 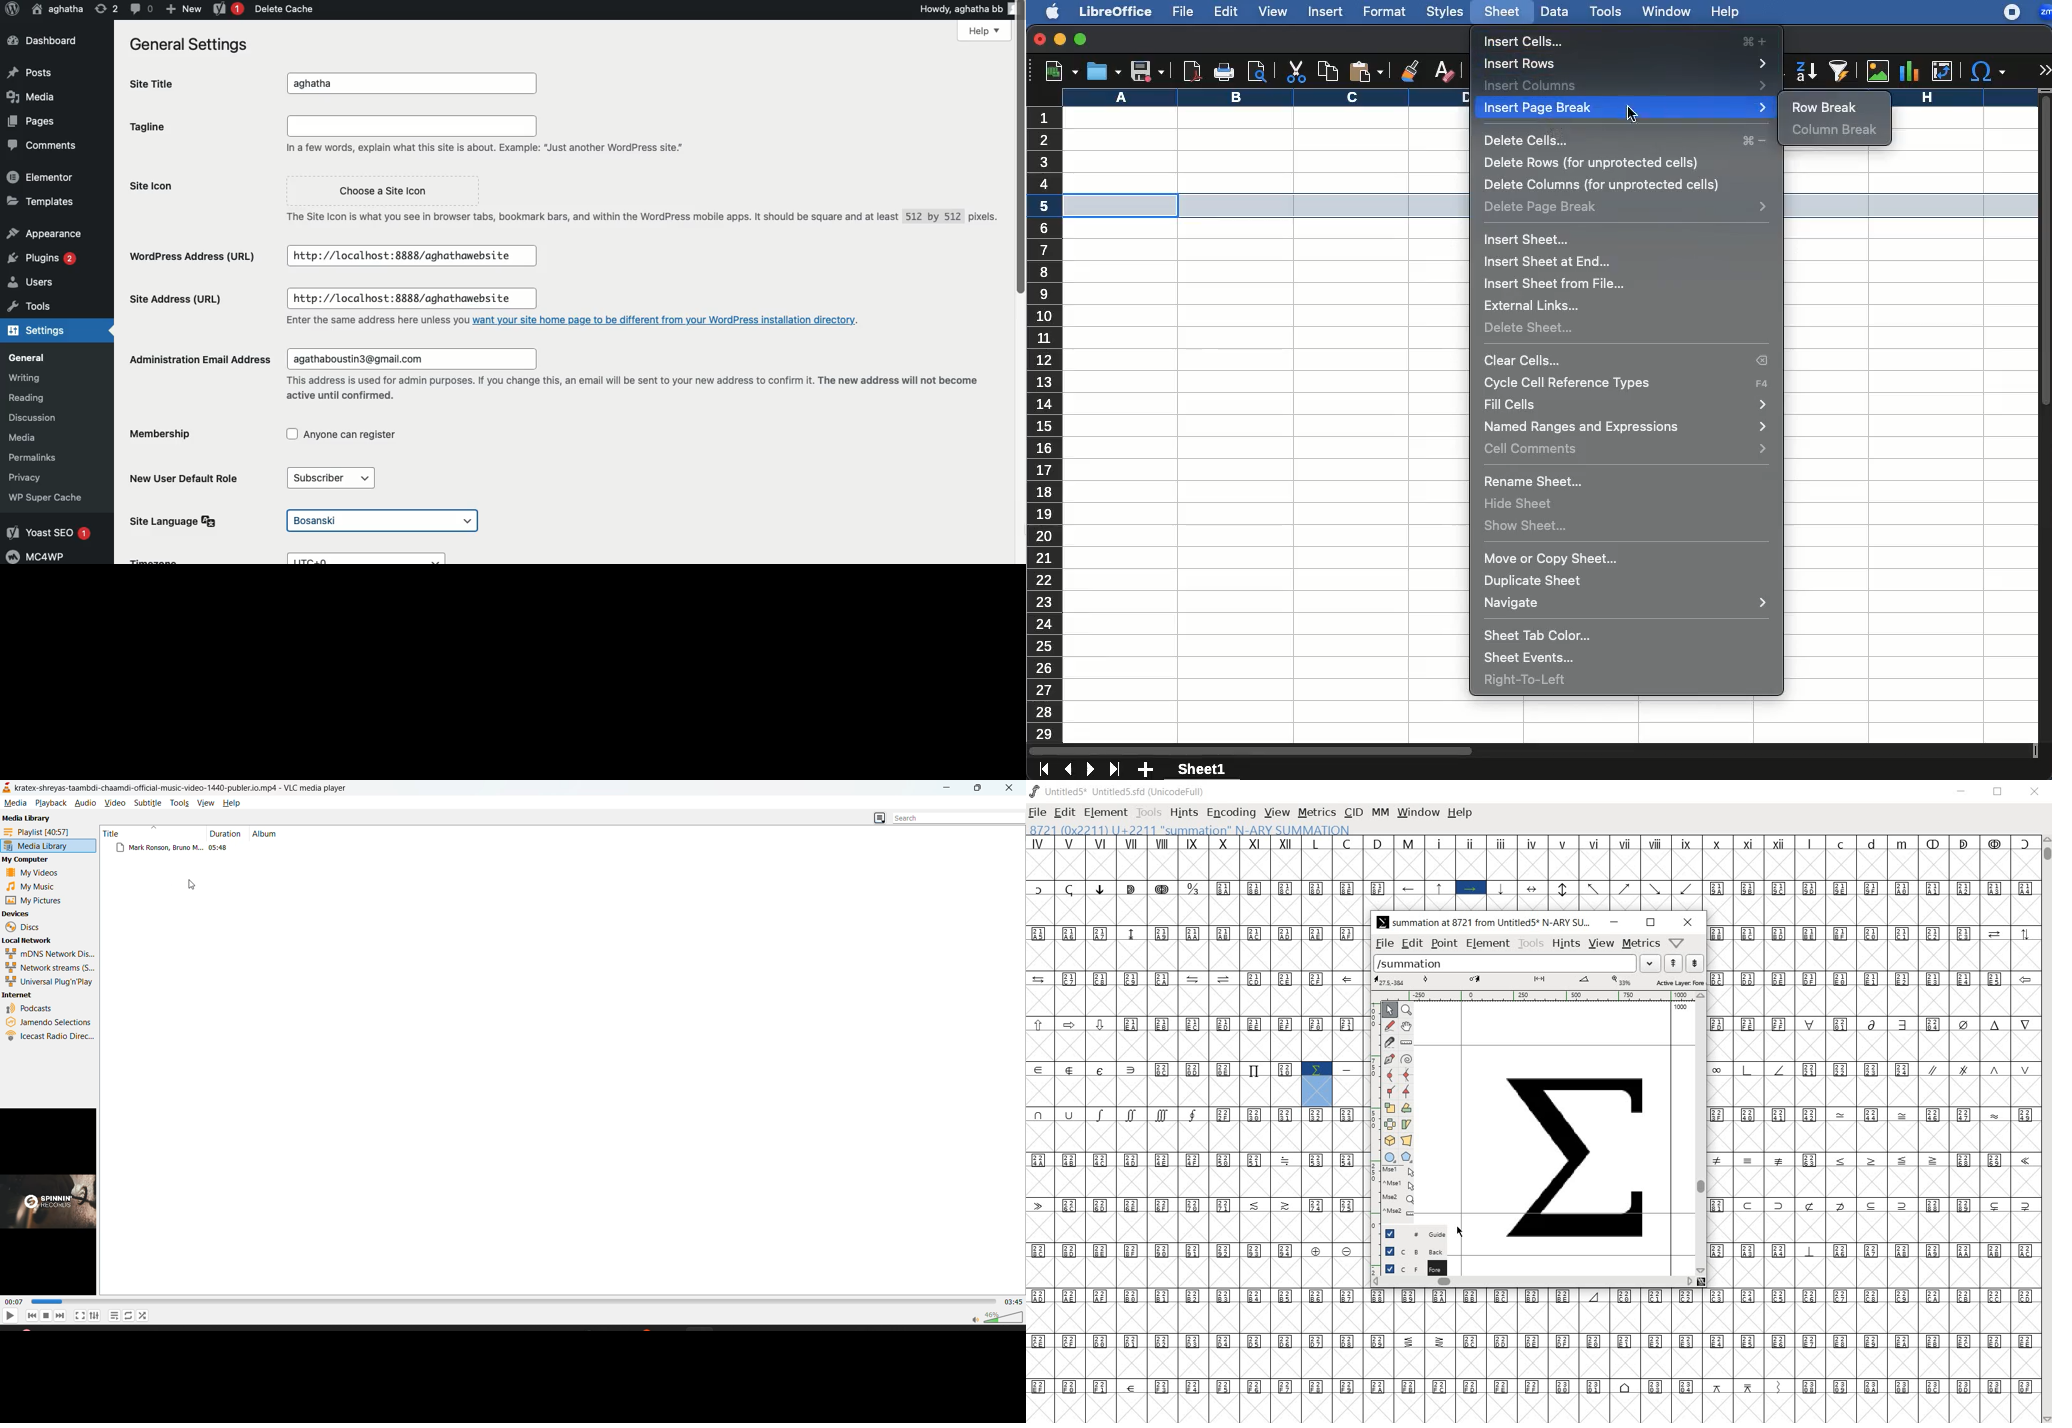 What do you see at coordinates (1878, 71) in the screenshot?
I see `image` at bounding box center [1878, 71].